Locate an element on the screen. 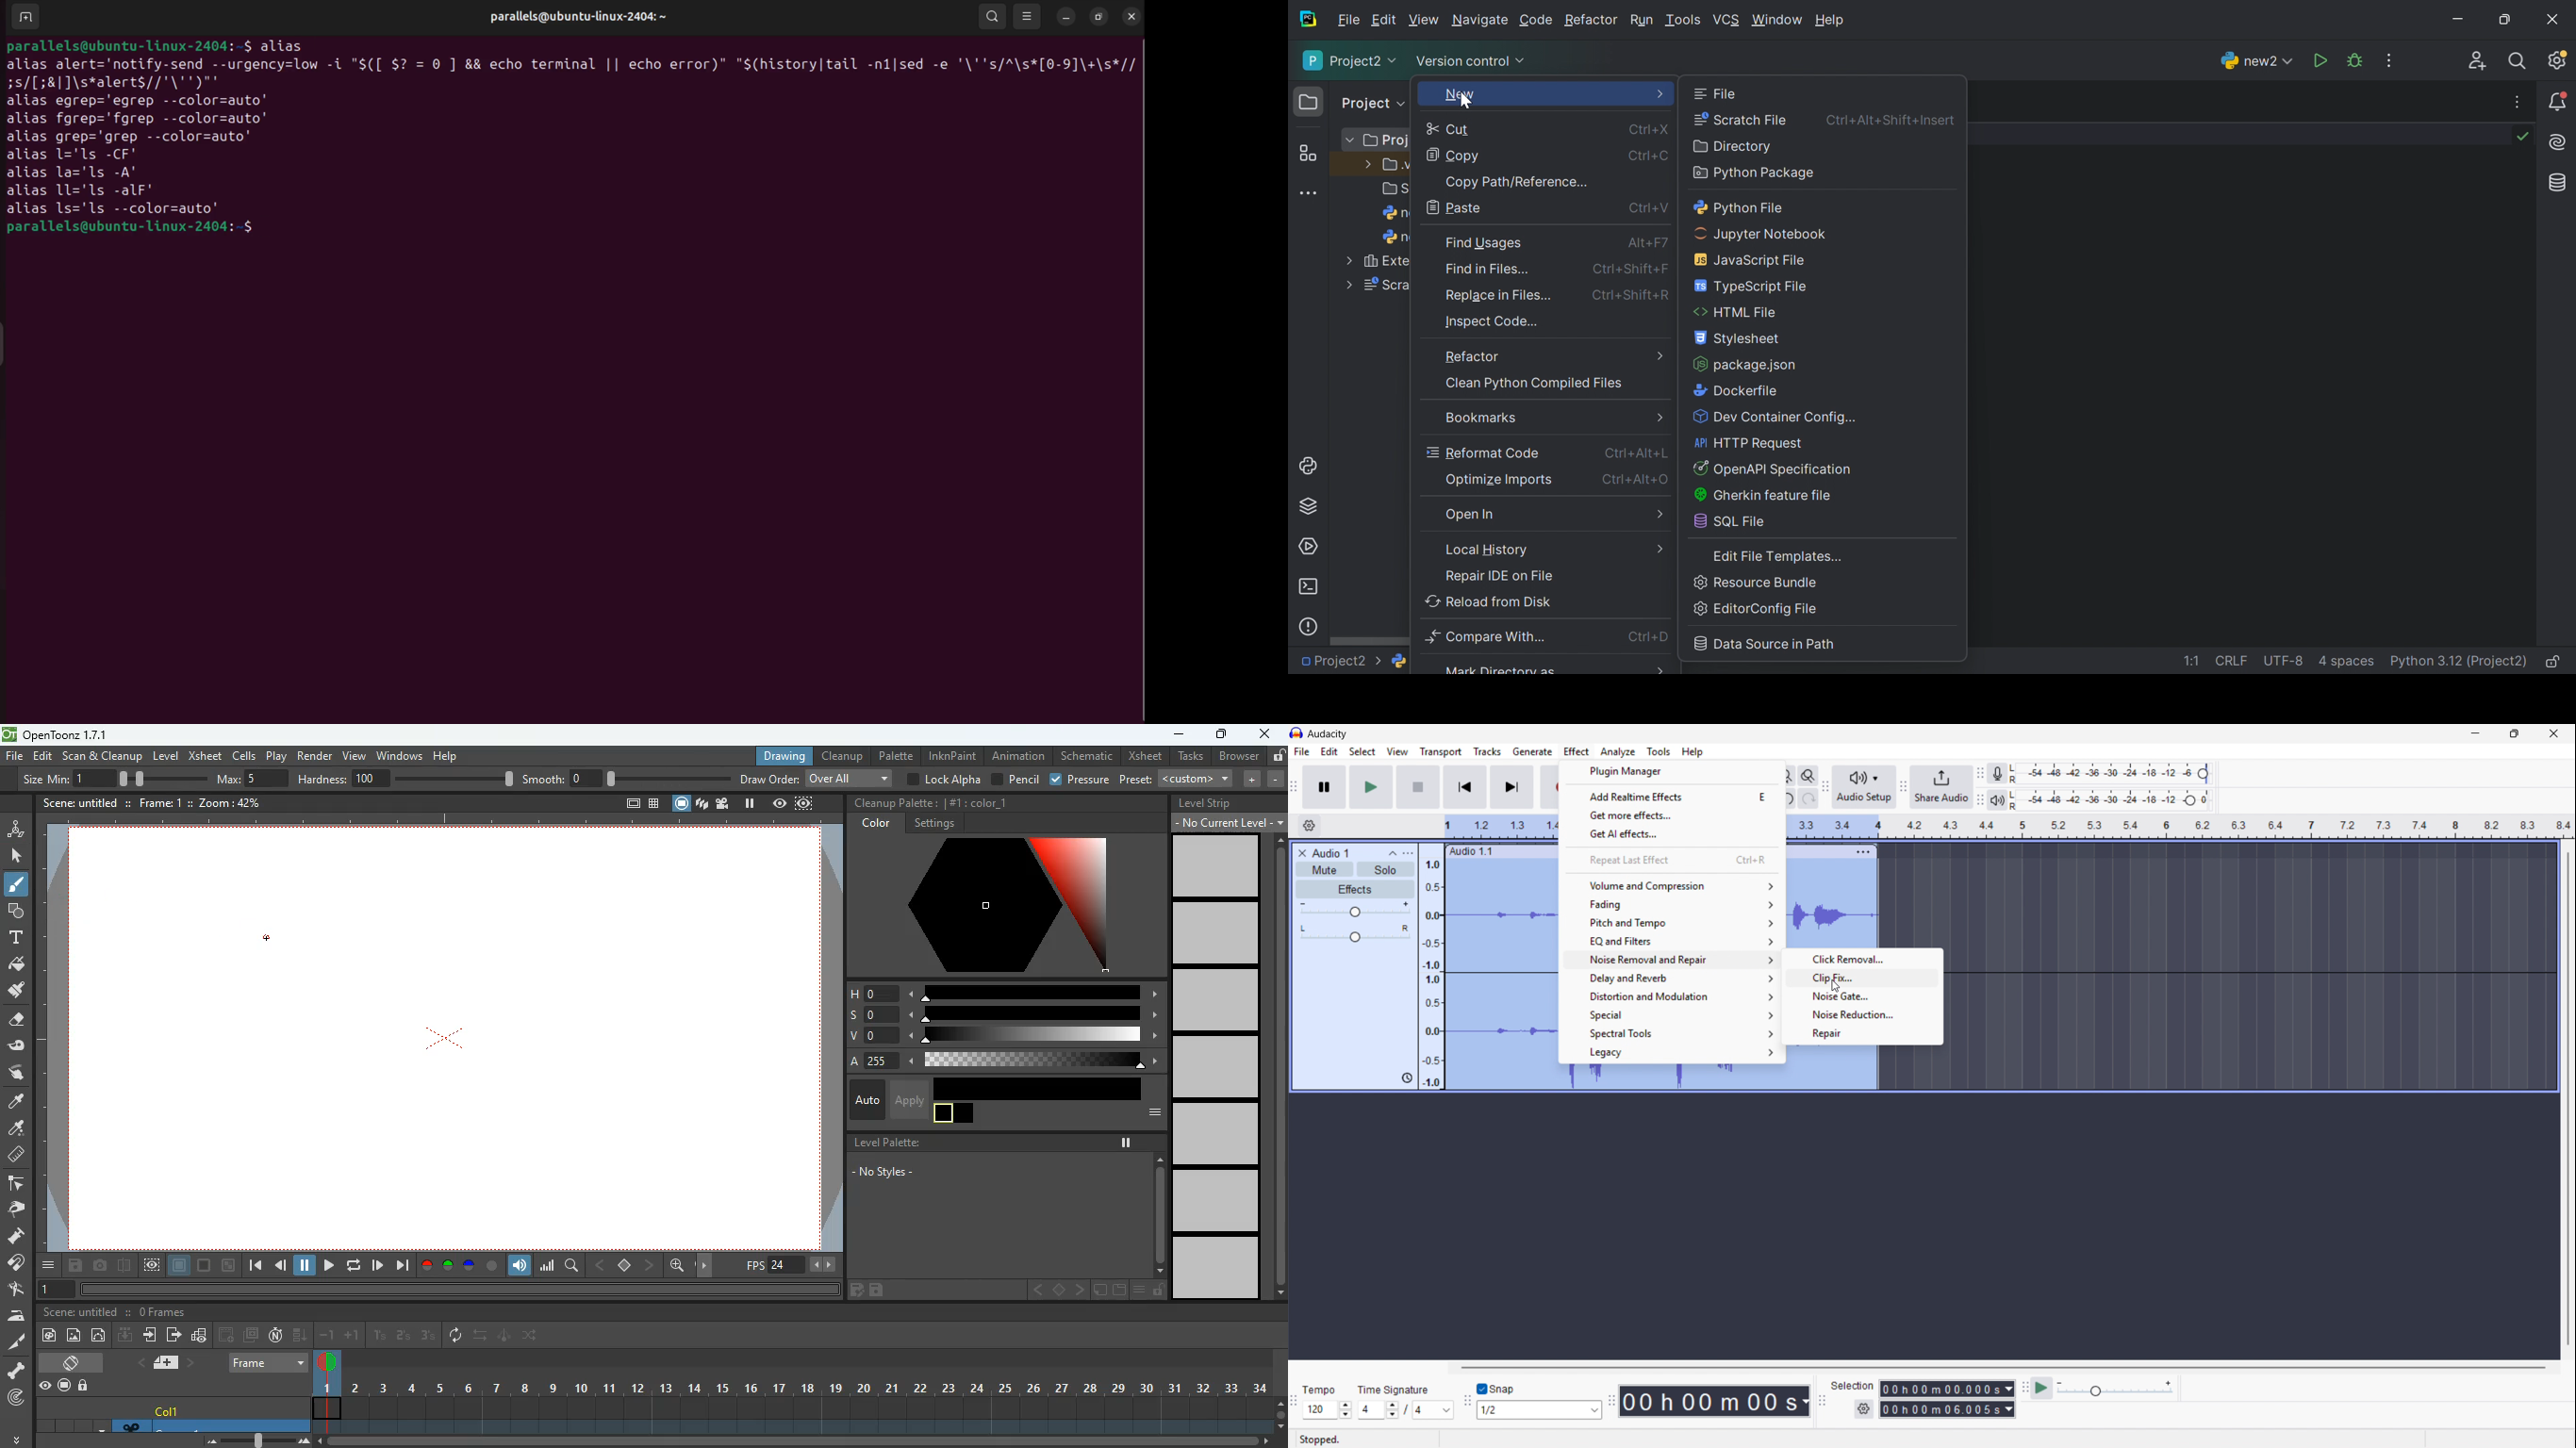 The height and width of the screenshot is (1456, 2576).  is located at coordinates (1774, 469).